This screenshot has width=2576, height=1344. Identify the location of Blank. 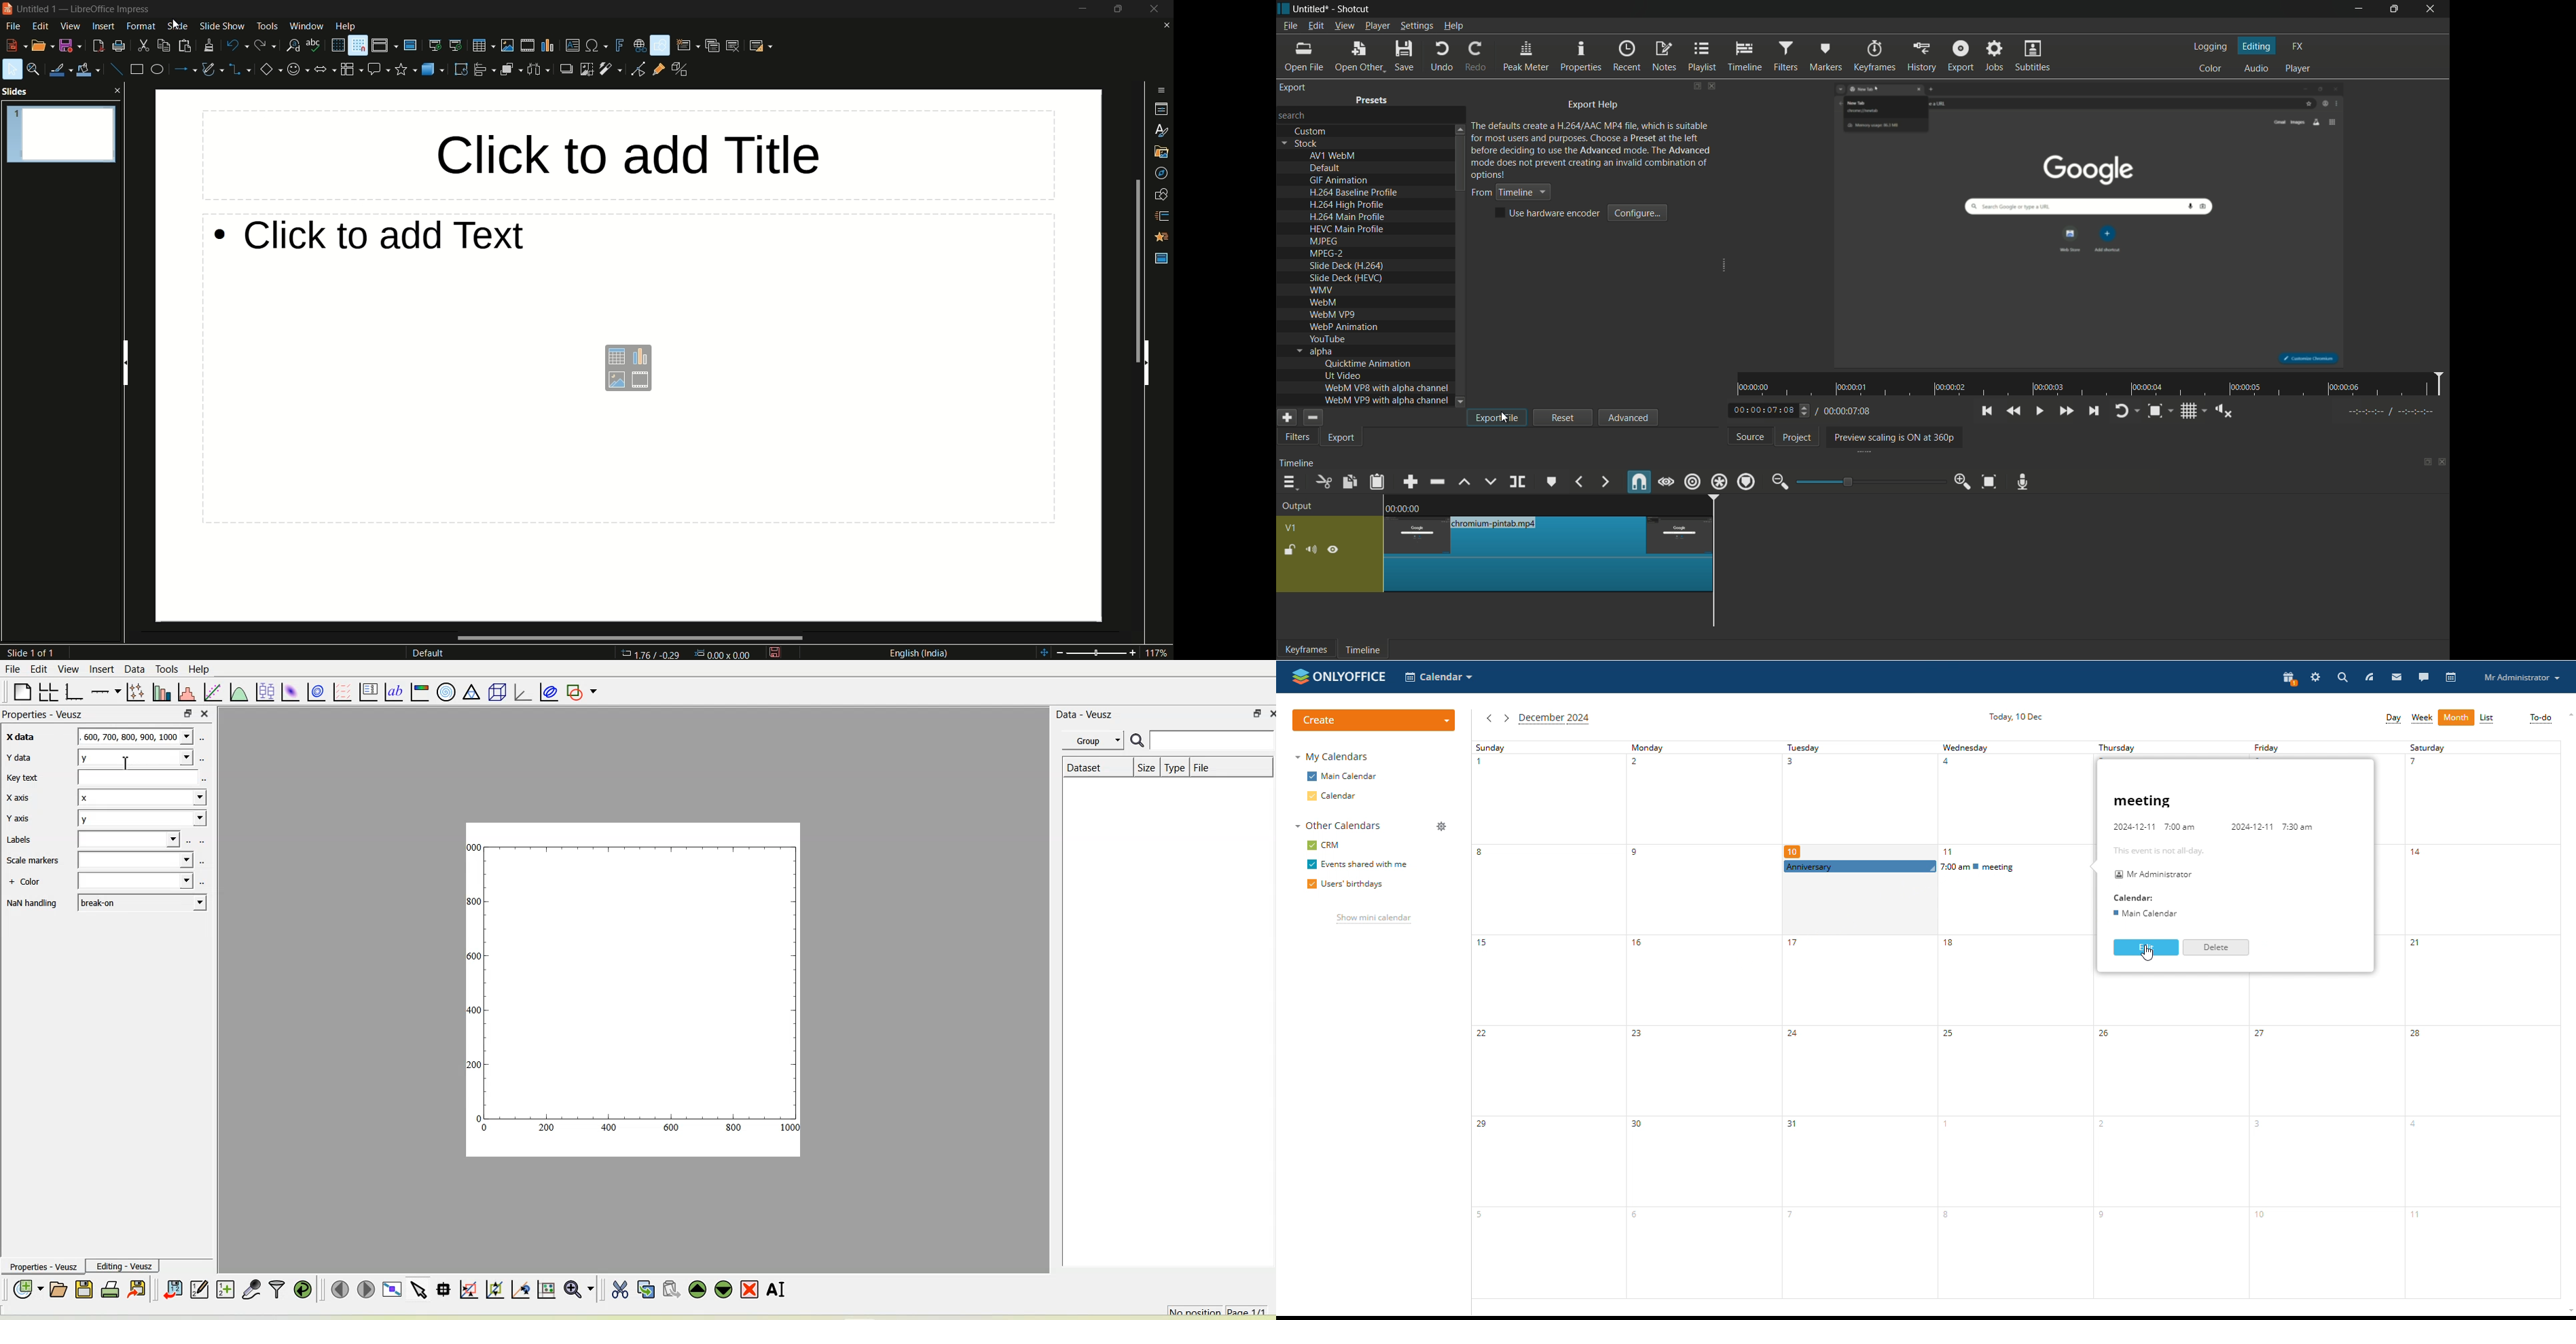
(134, 880).